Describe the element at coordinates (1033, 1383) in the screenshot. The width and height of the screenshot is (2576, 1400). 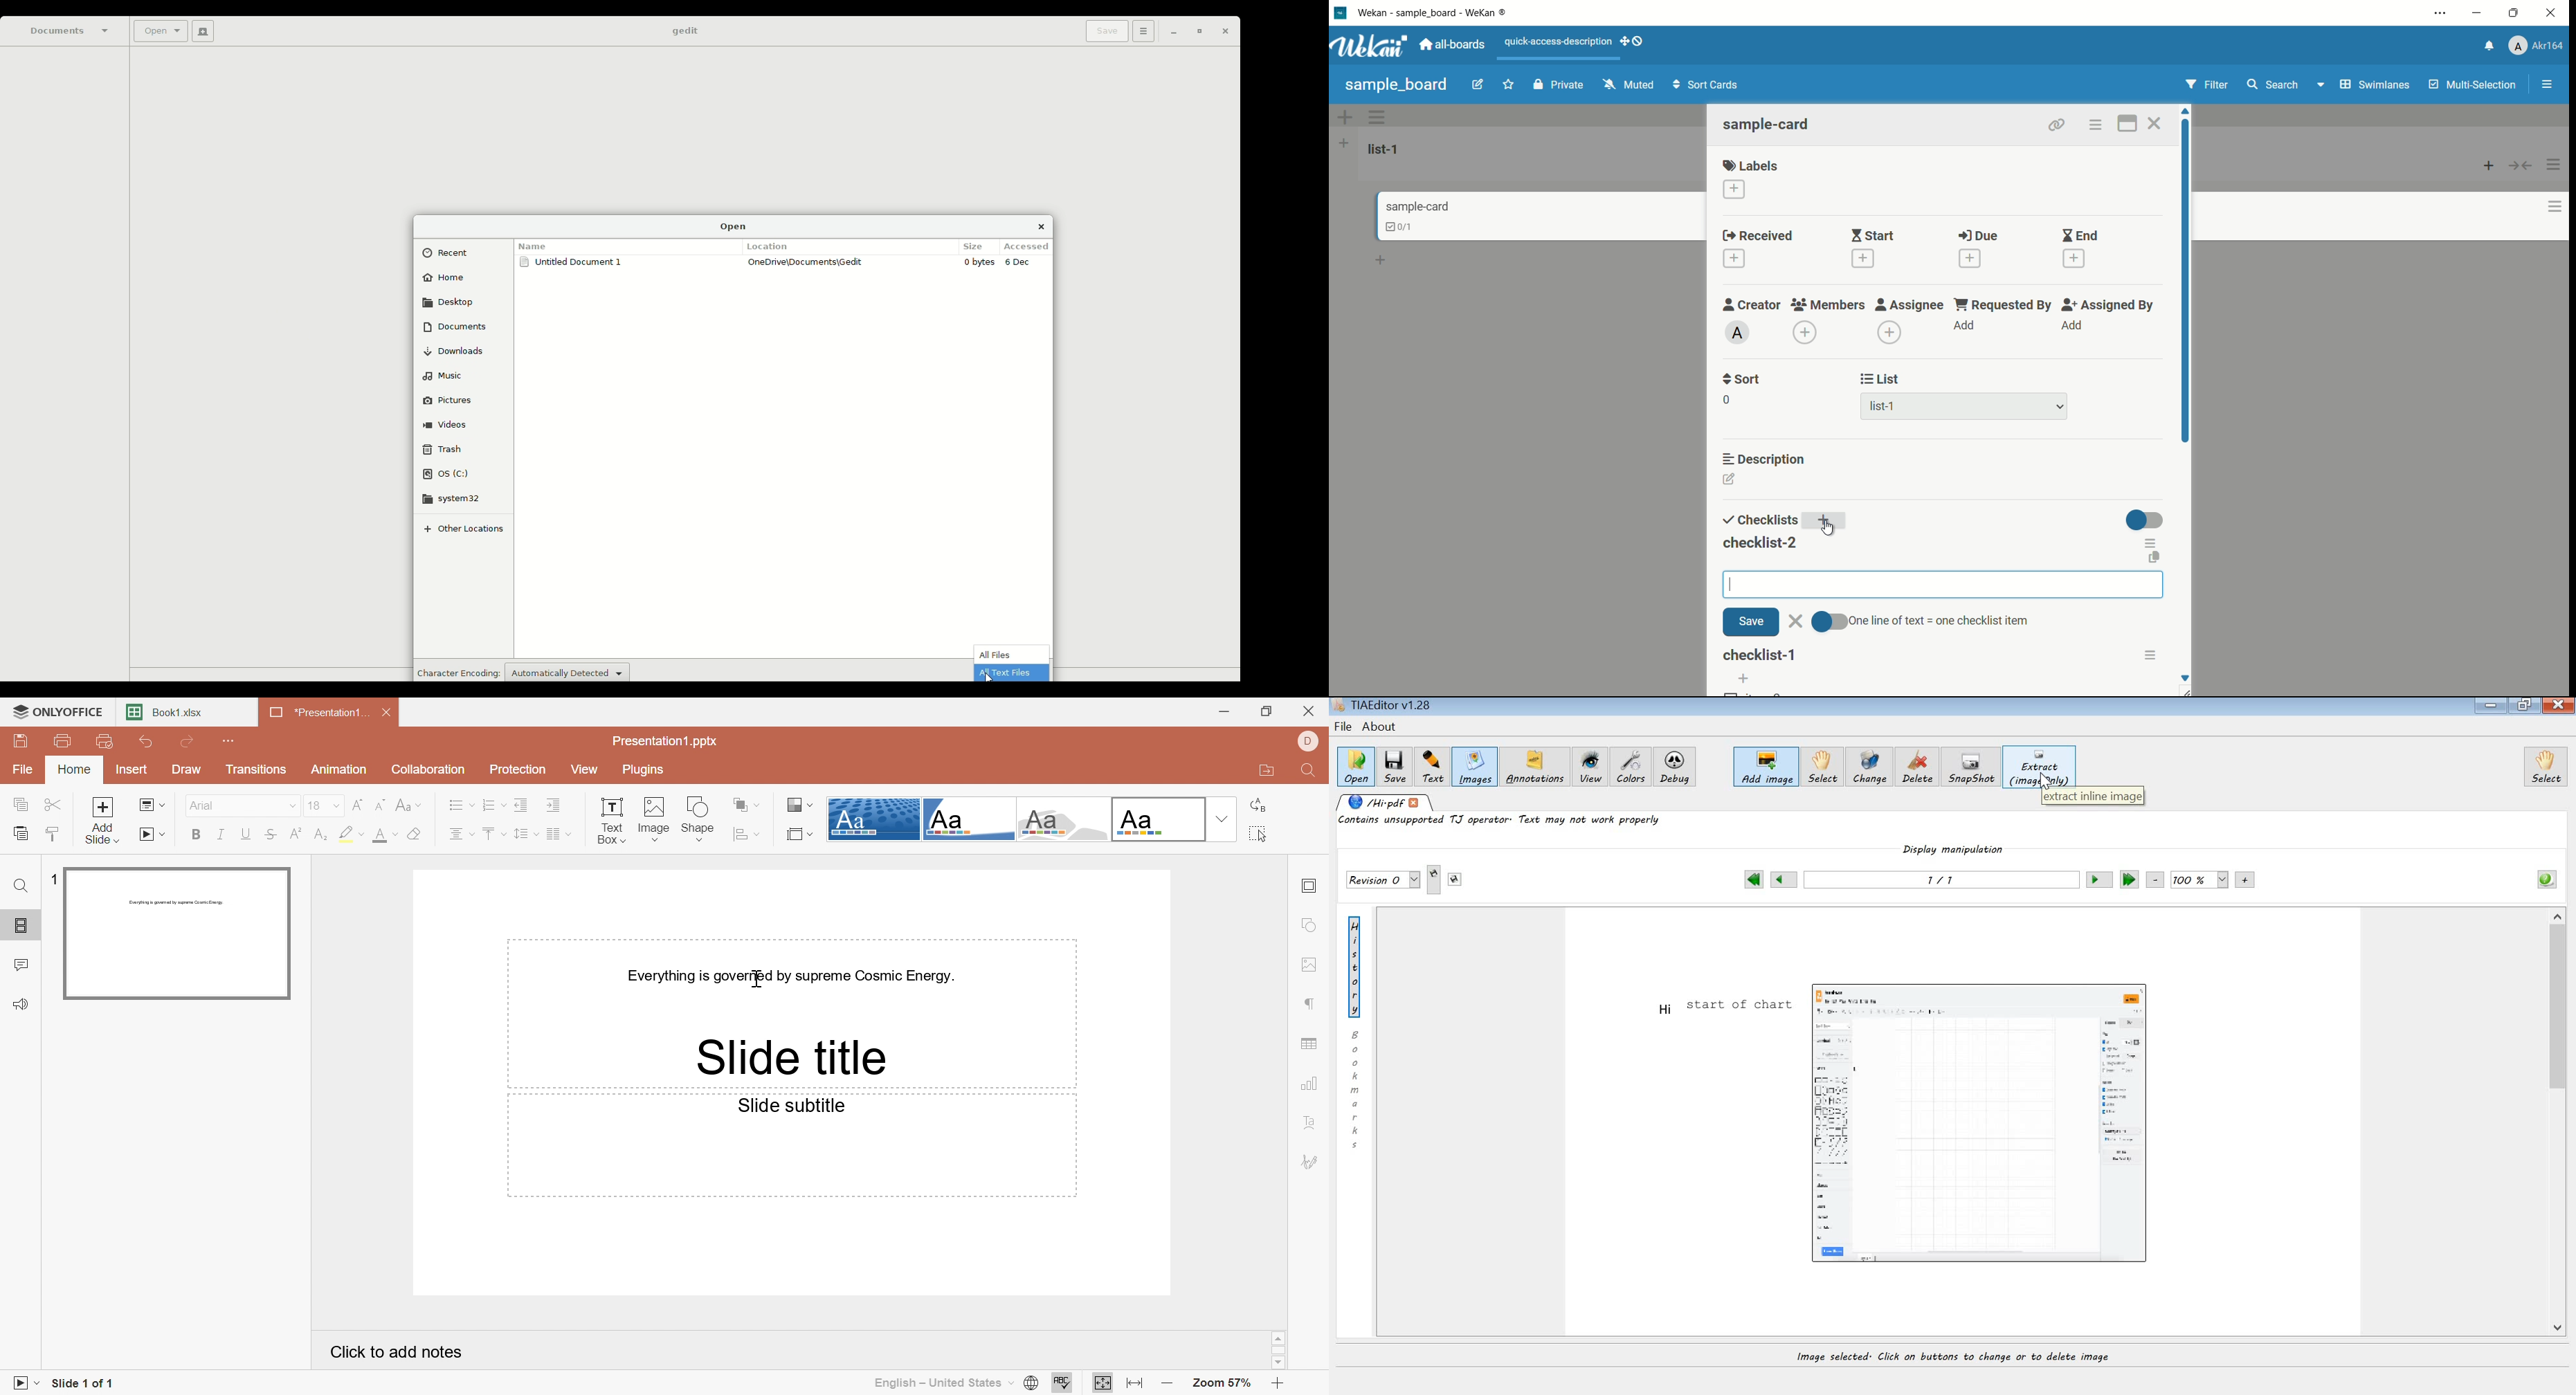
I see `Set document language` at that location.